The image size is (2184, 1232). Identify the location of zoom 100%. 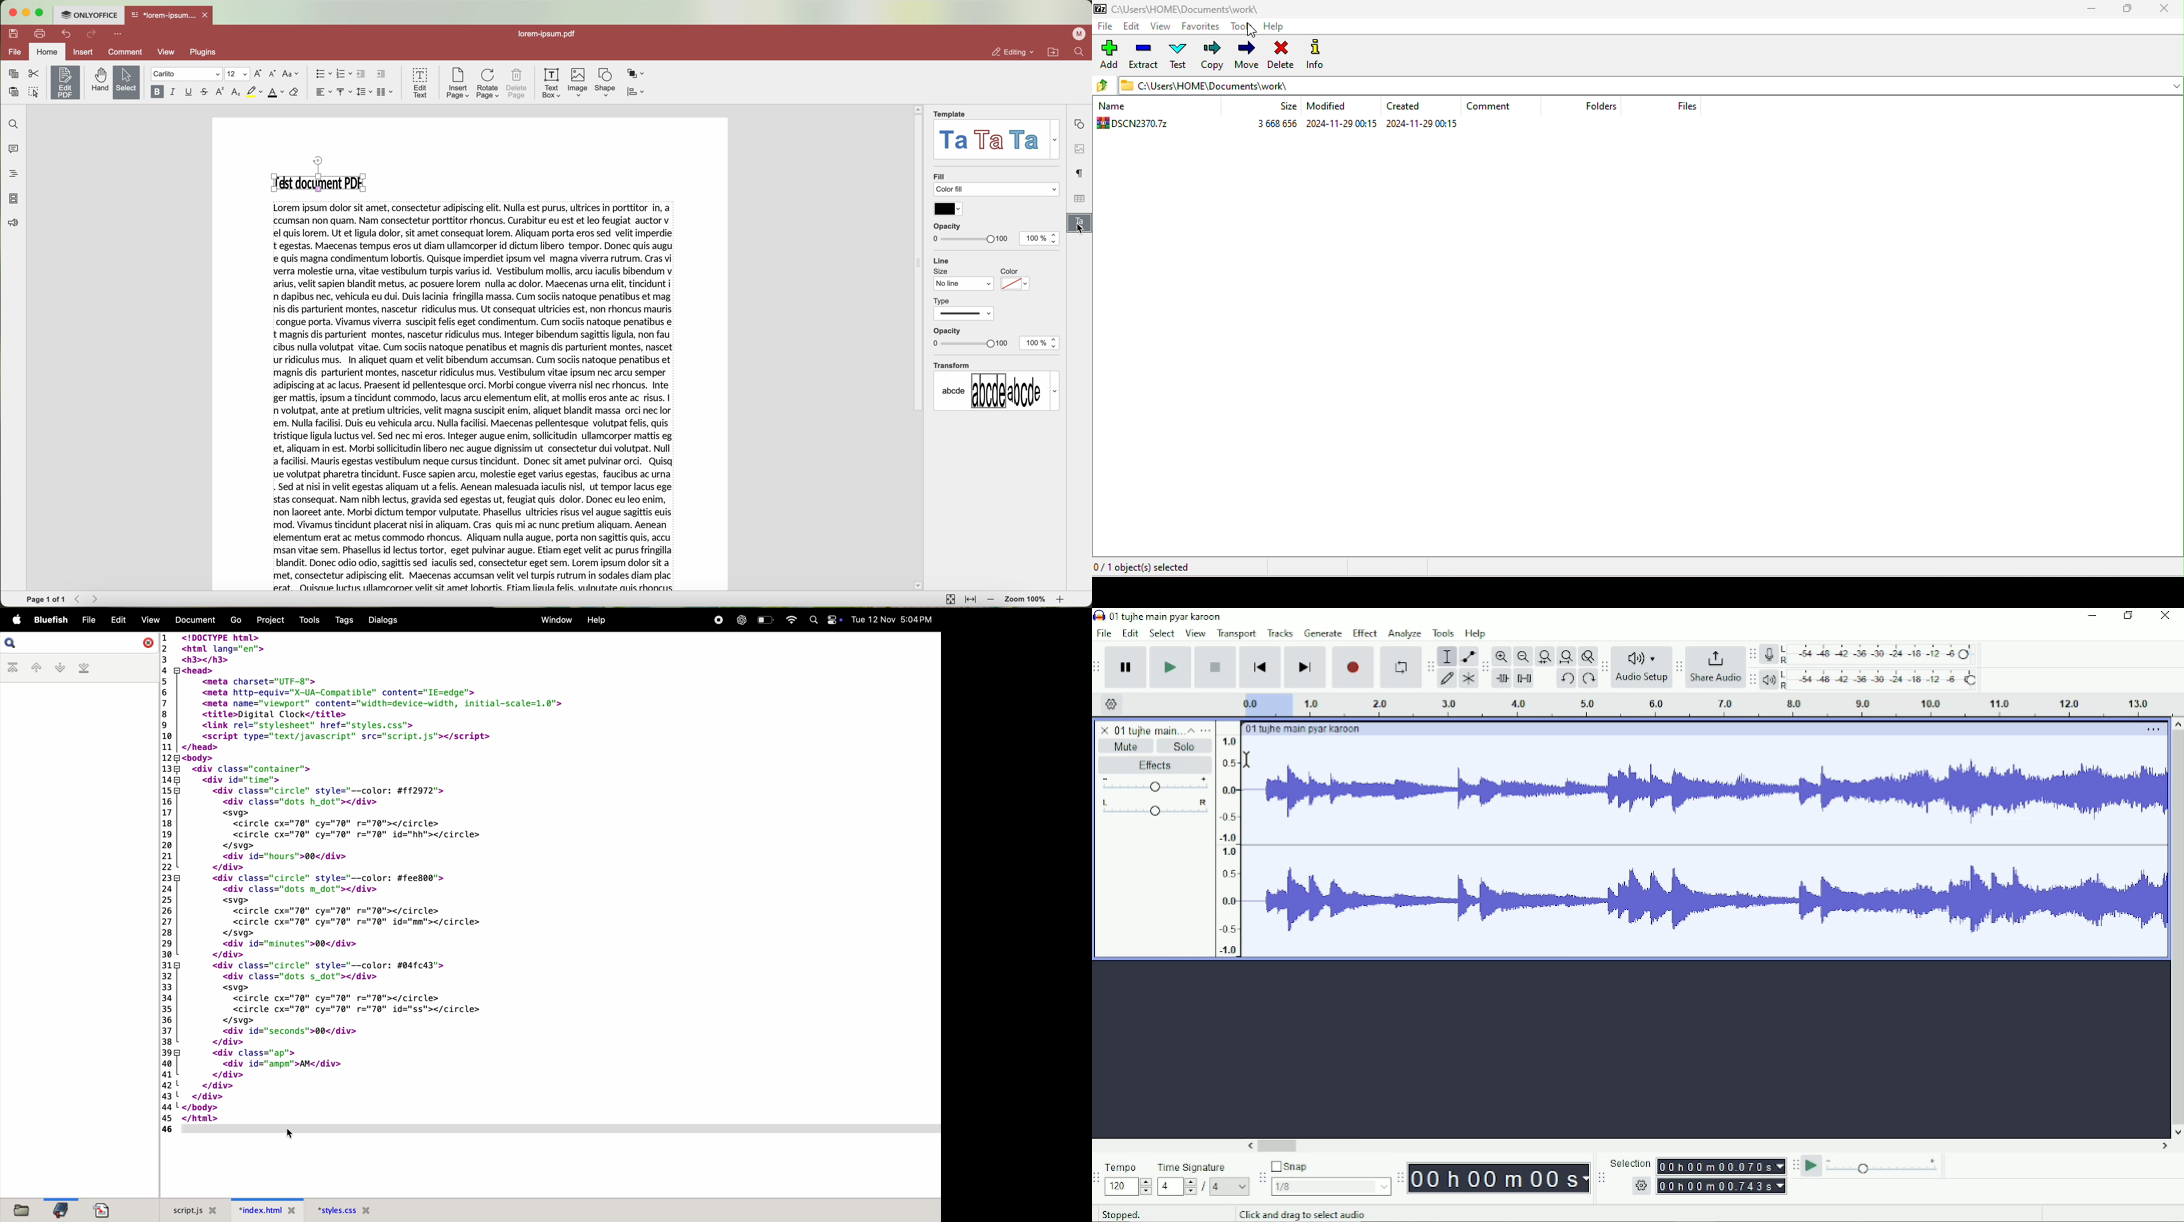
(1026, 600).